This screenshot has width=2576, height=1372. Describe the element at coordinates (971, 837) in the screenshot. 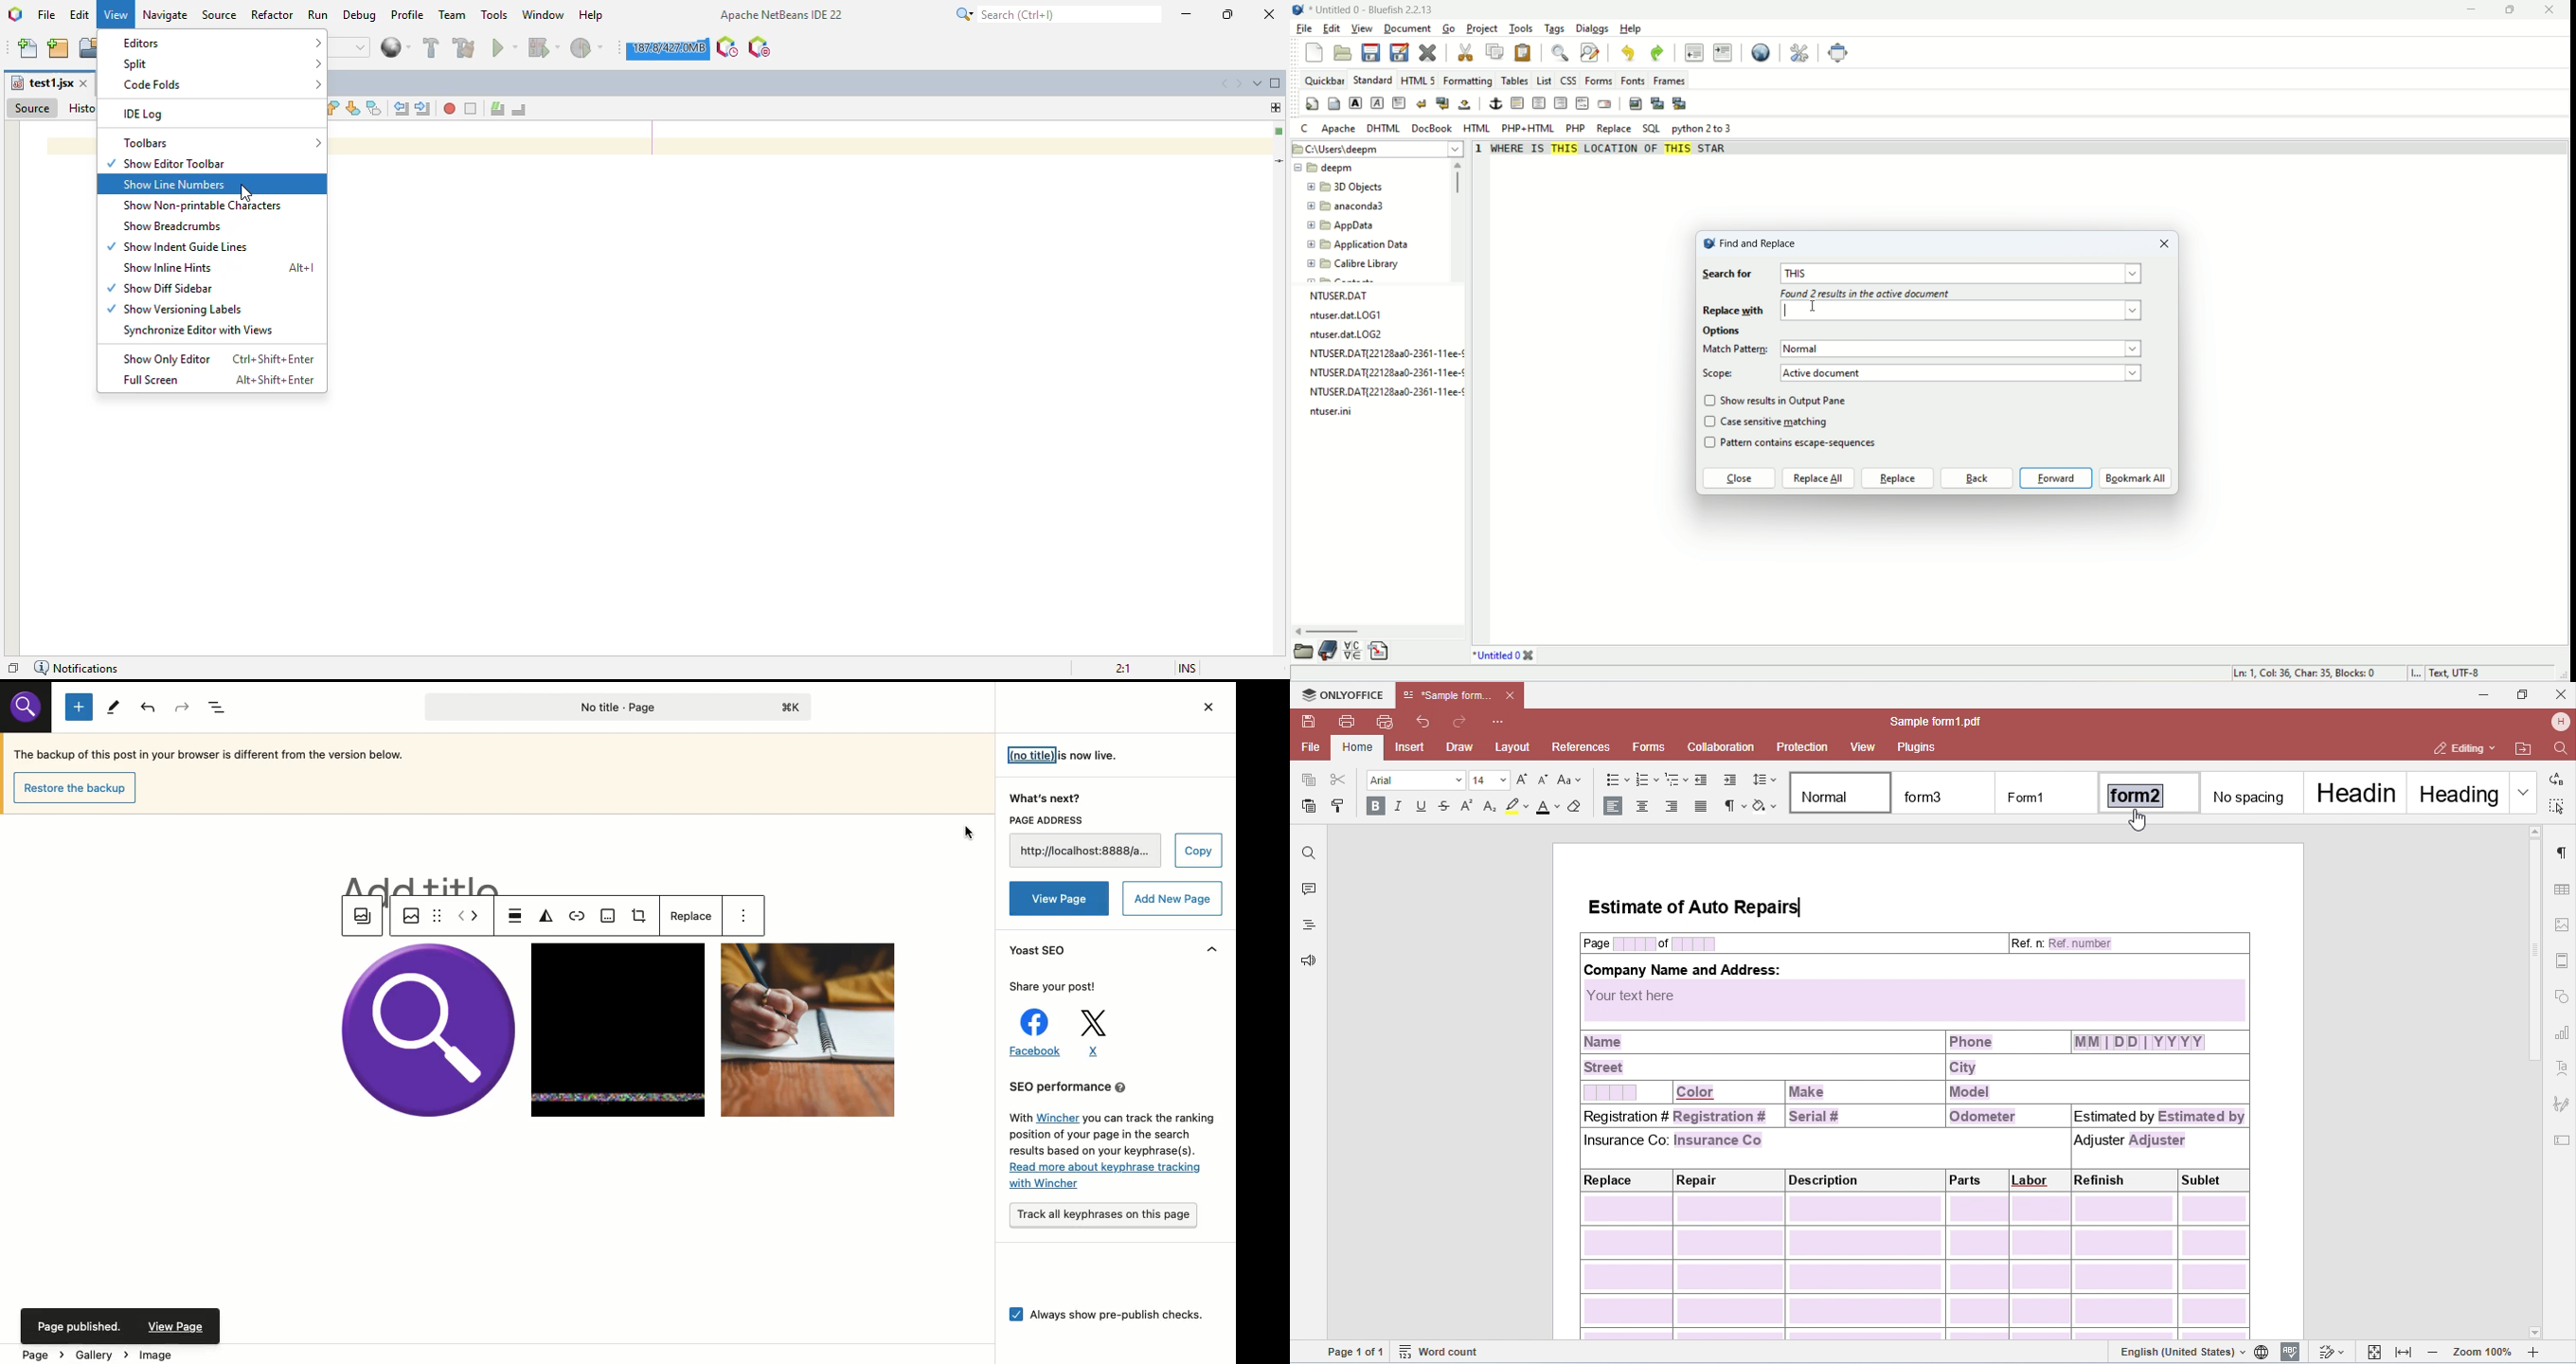

I see `cursor` at that location.